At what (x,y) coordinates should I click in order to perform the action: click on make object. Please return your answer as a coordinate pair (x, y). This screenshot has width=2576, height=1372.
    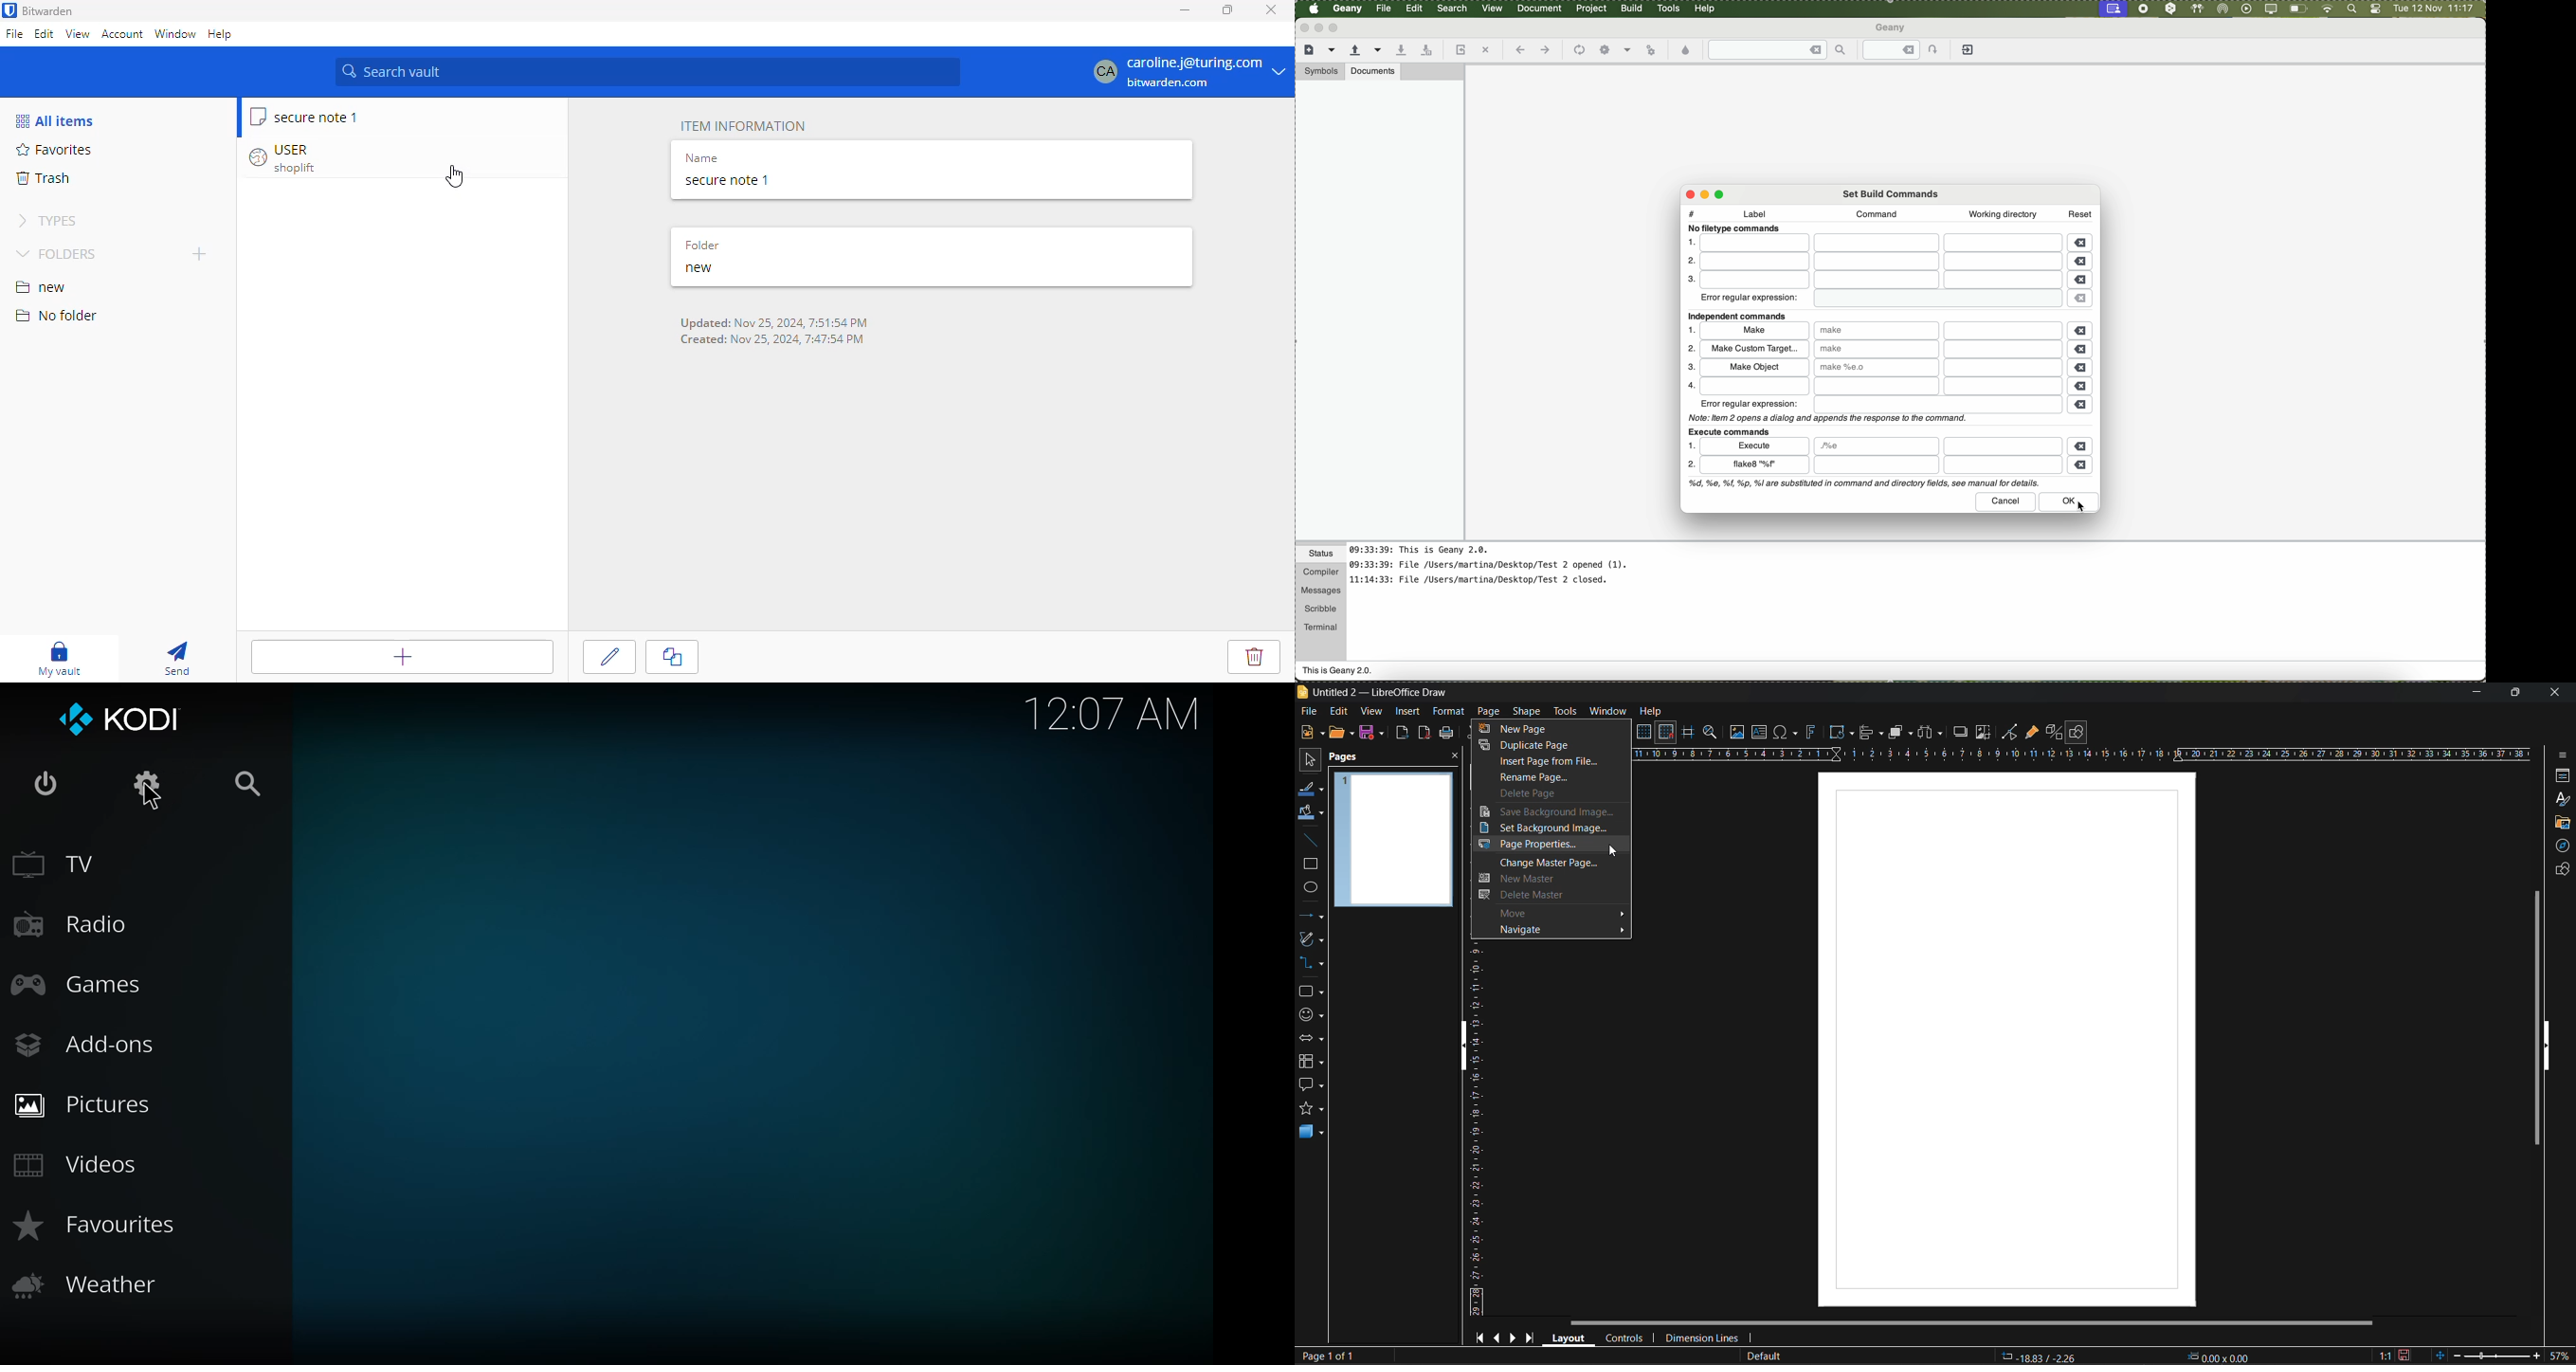
    Looking at the image, I should click on (1753, 367).